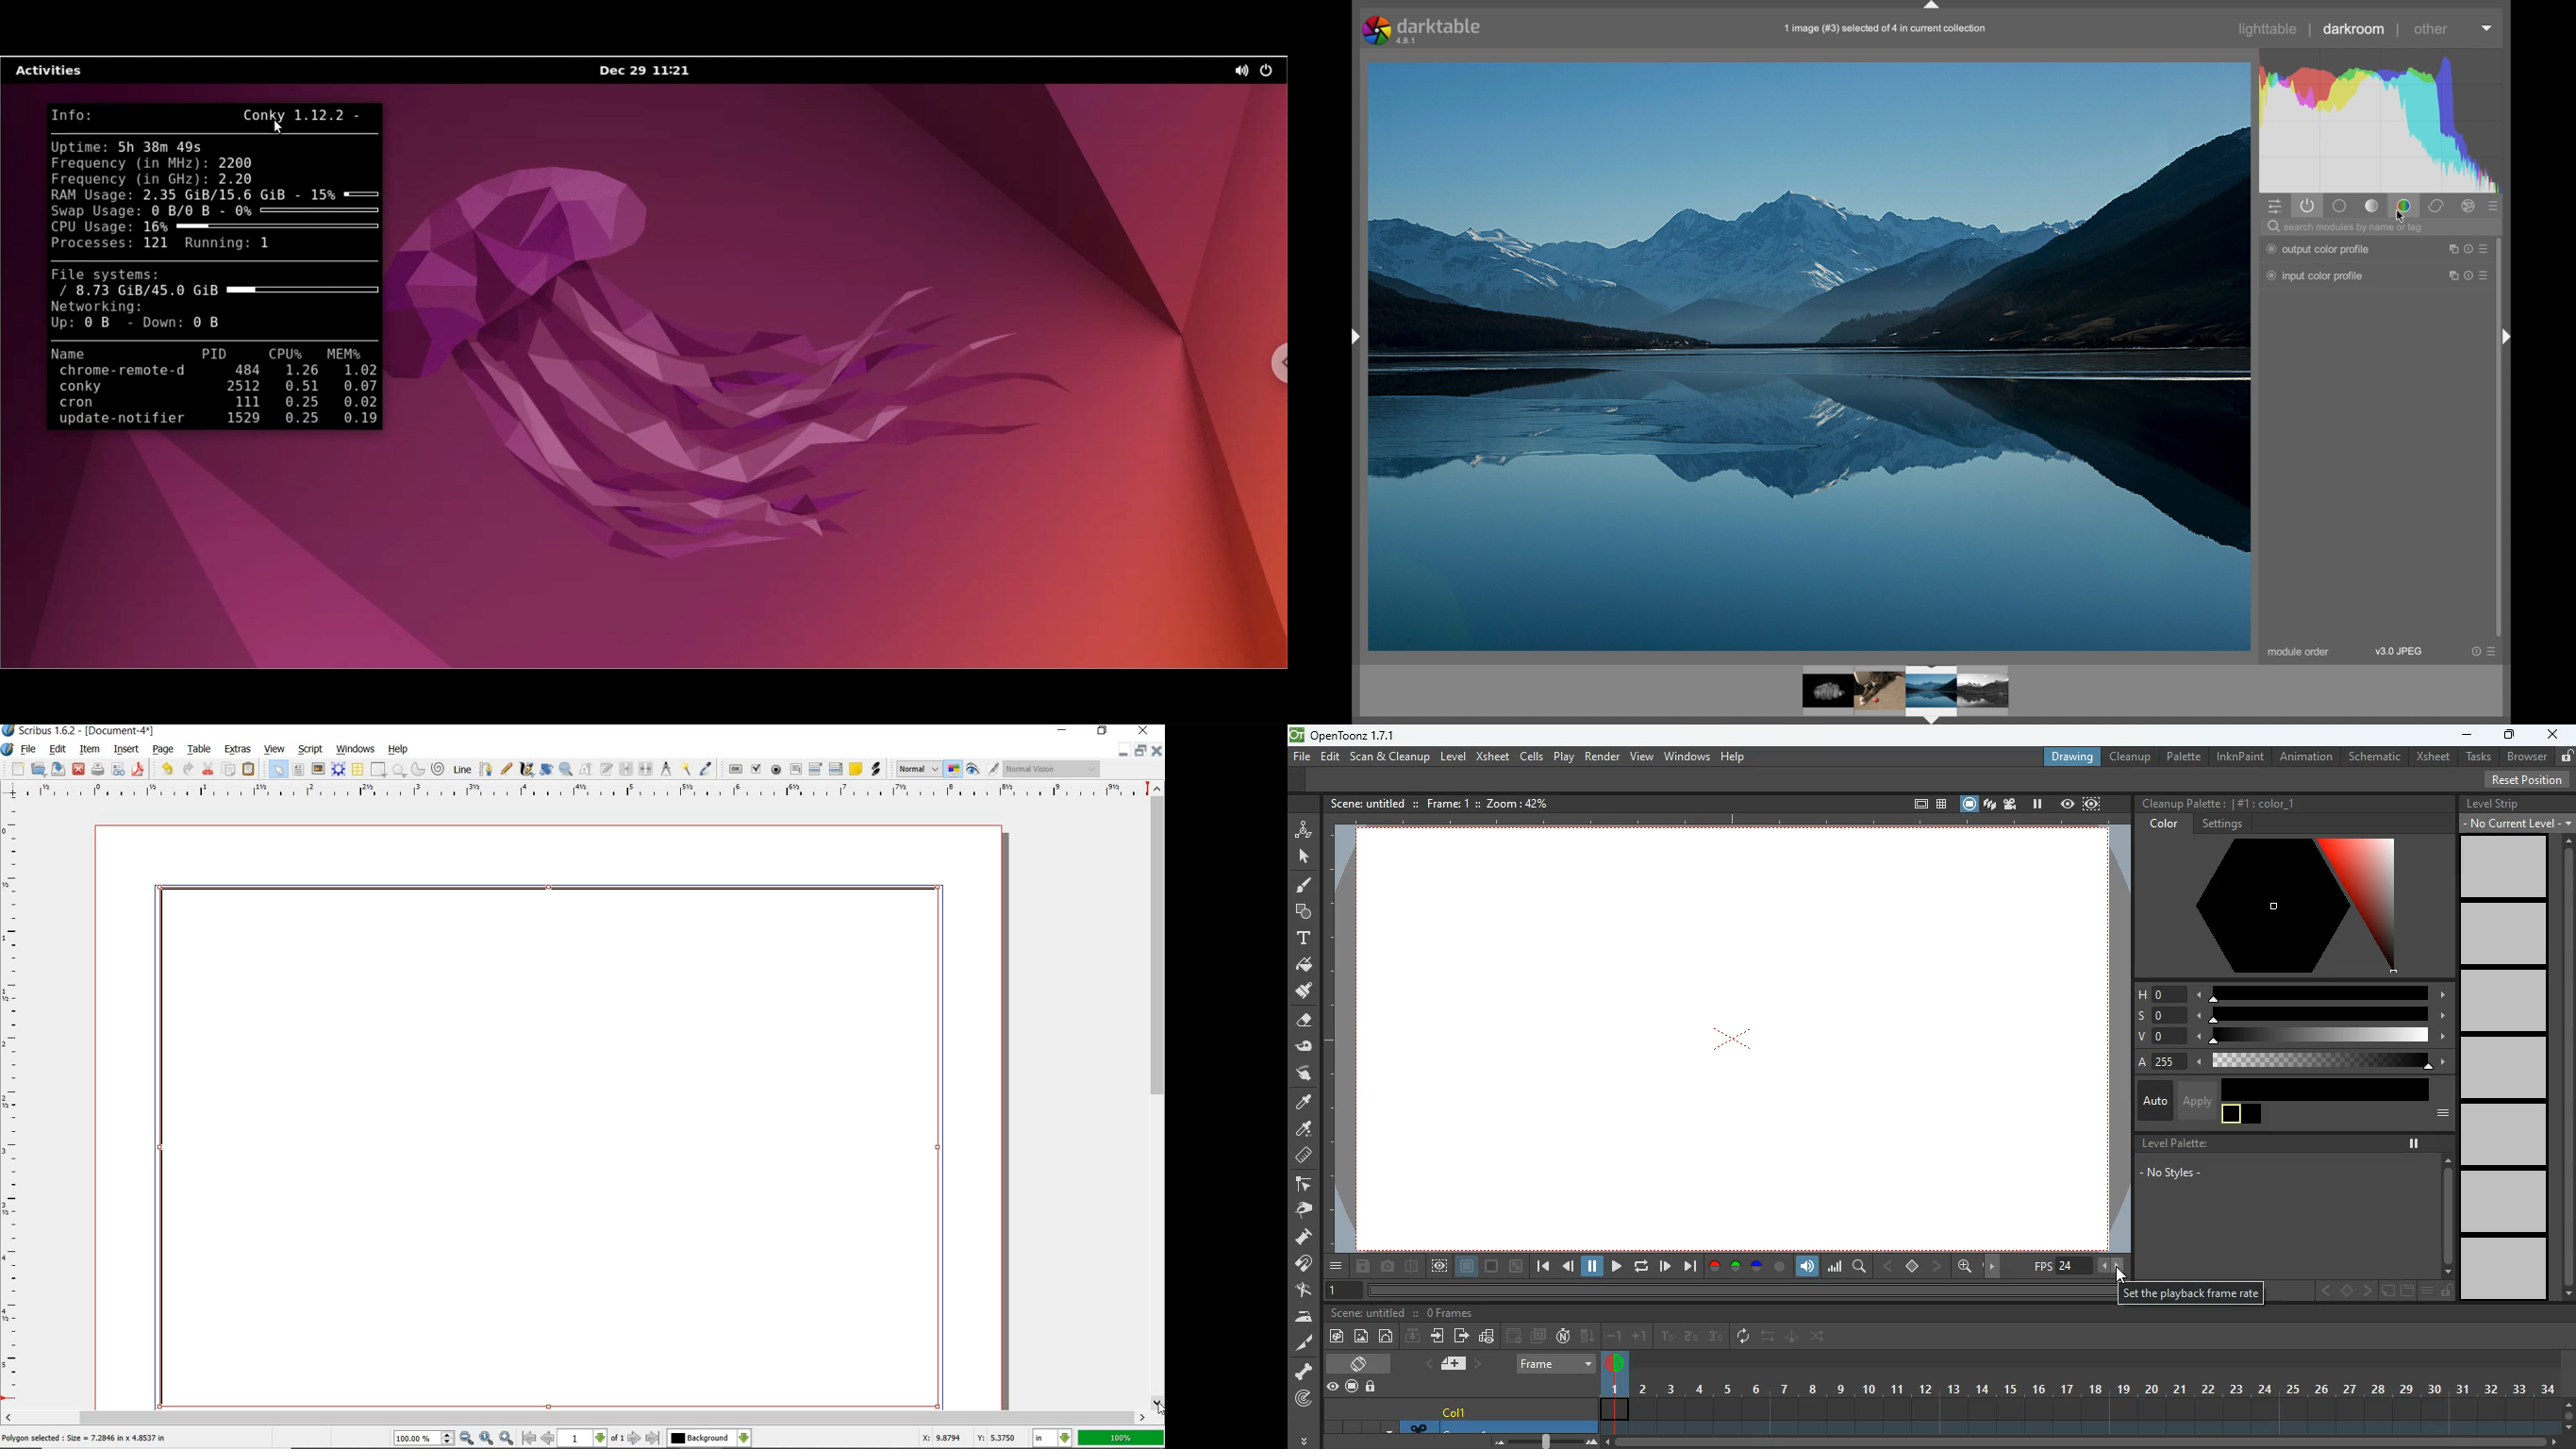 The image size is (2576, 1456). Describe the element at coordinates (1732, 1038) in the screenshot. I see `screen` at that location.